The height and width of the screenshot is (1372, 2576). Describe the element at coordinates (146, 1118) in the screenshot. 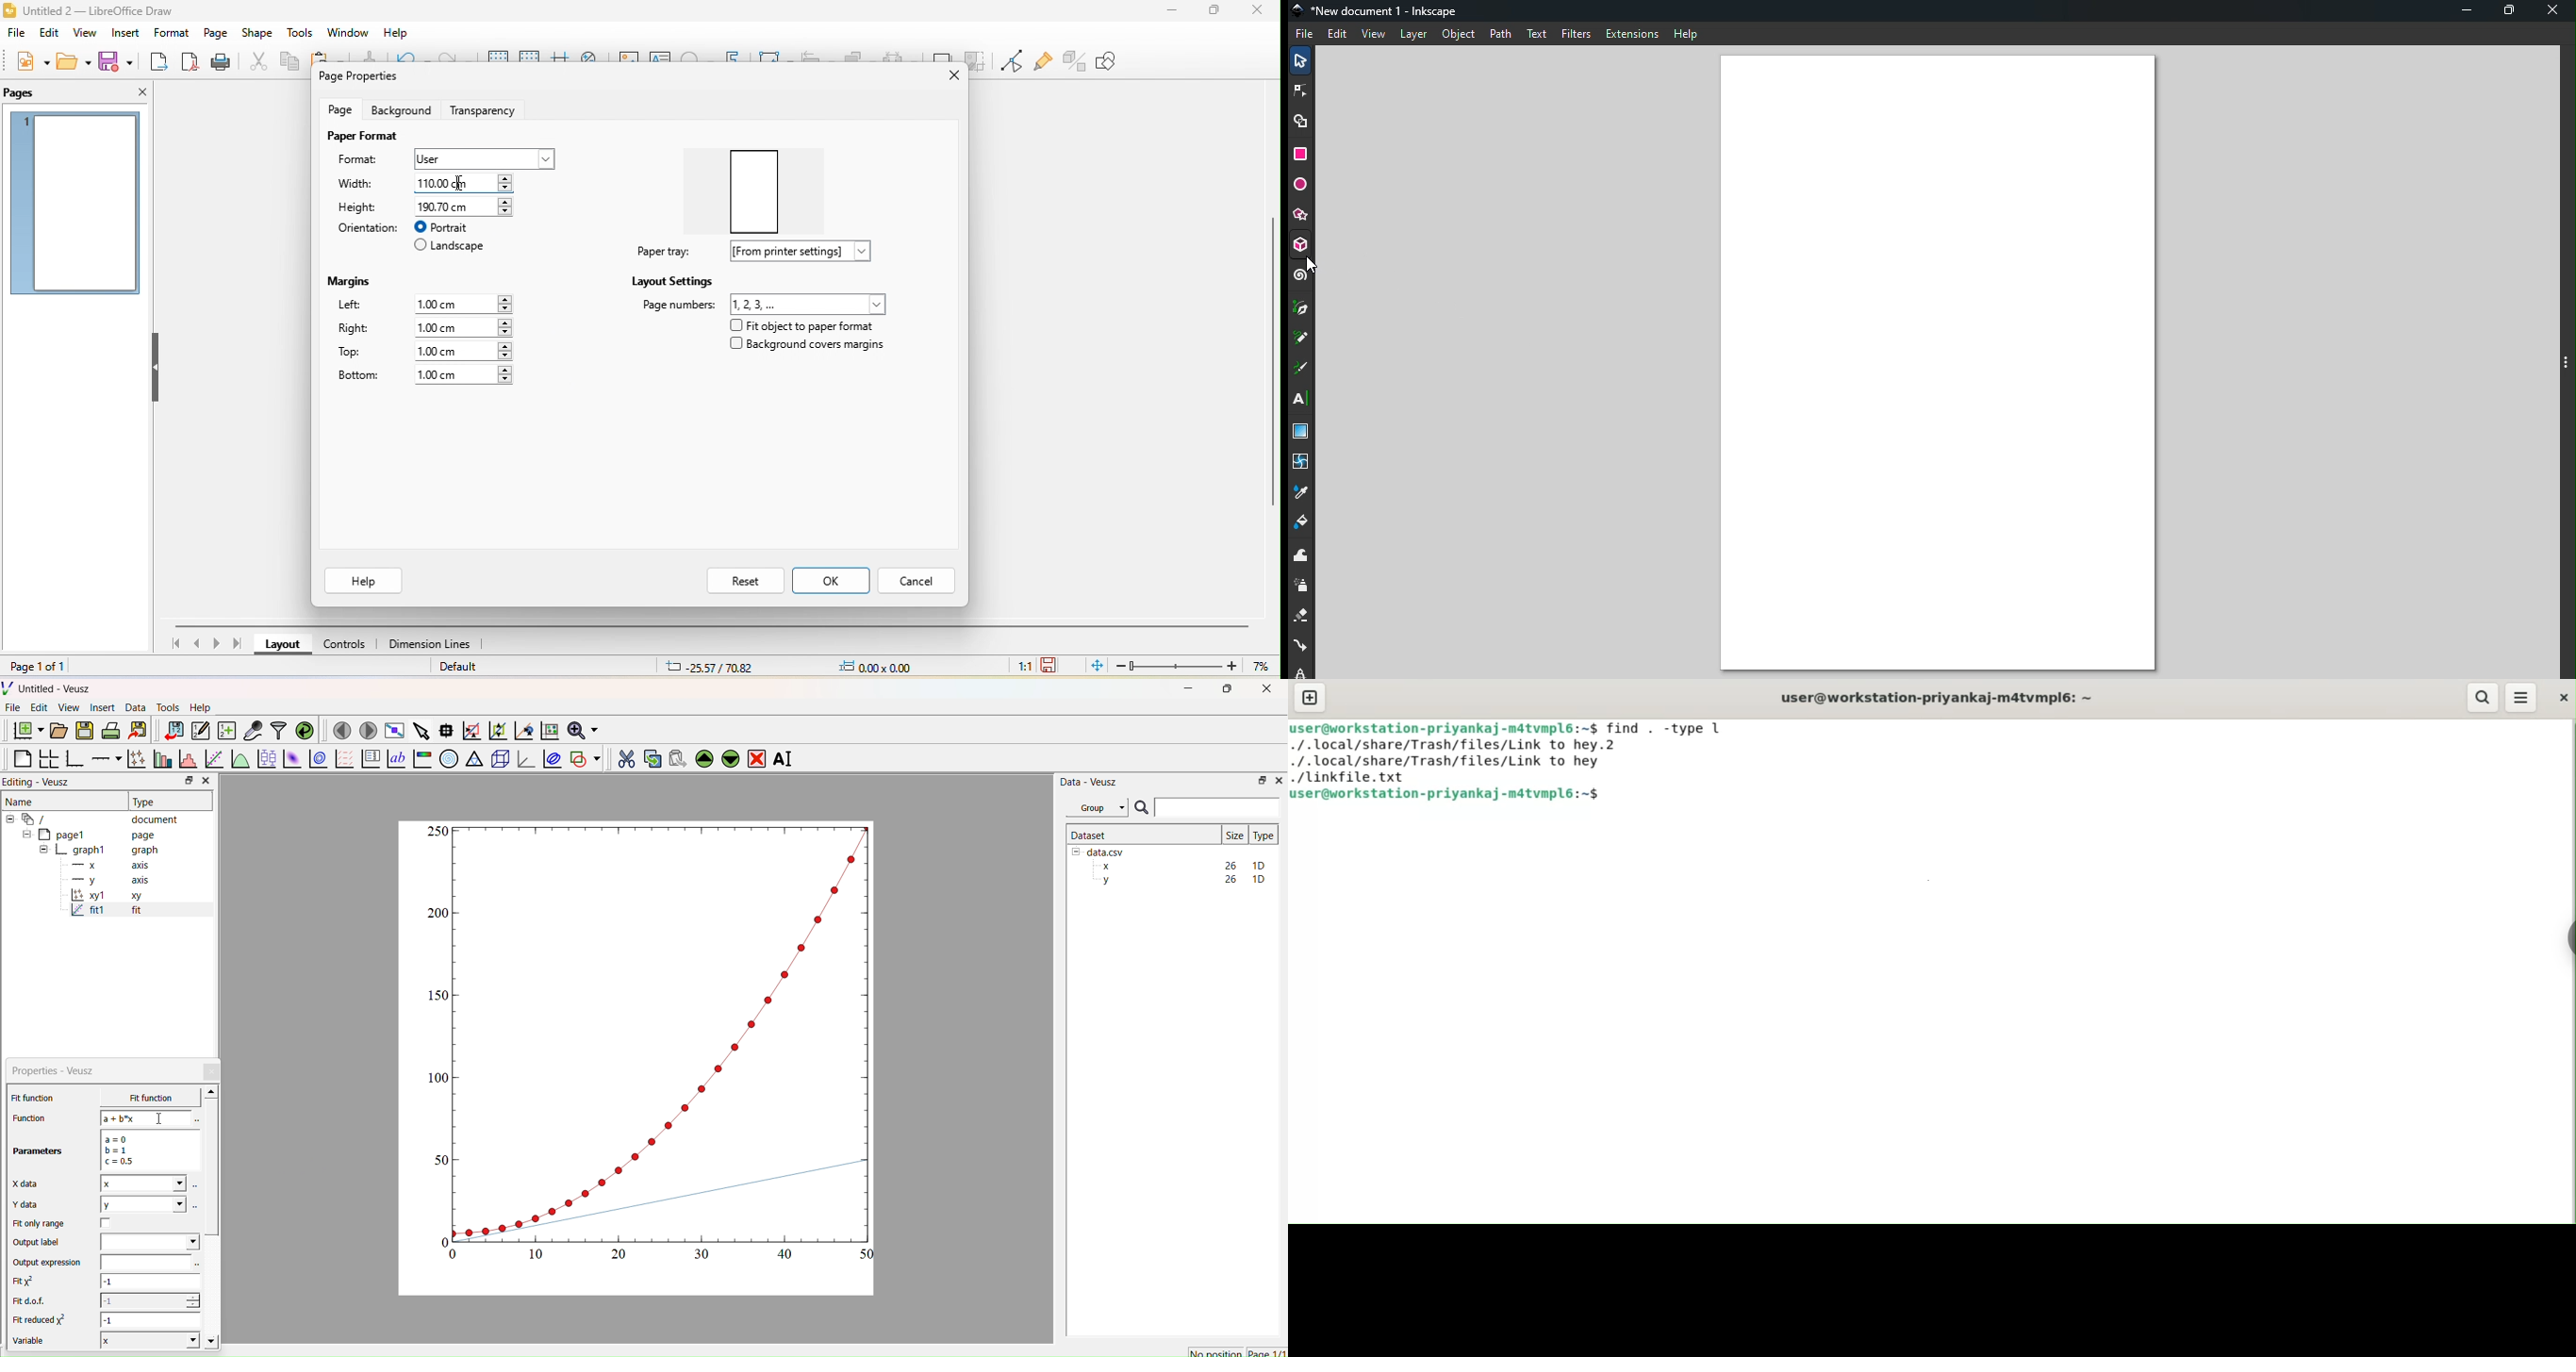

I see `a+b*x` at that location.